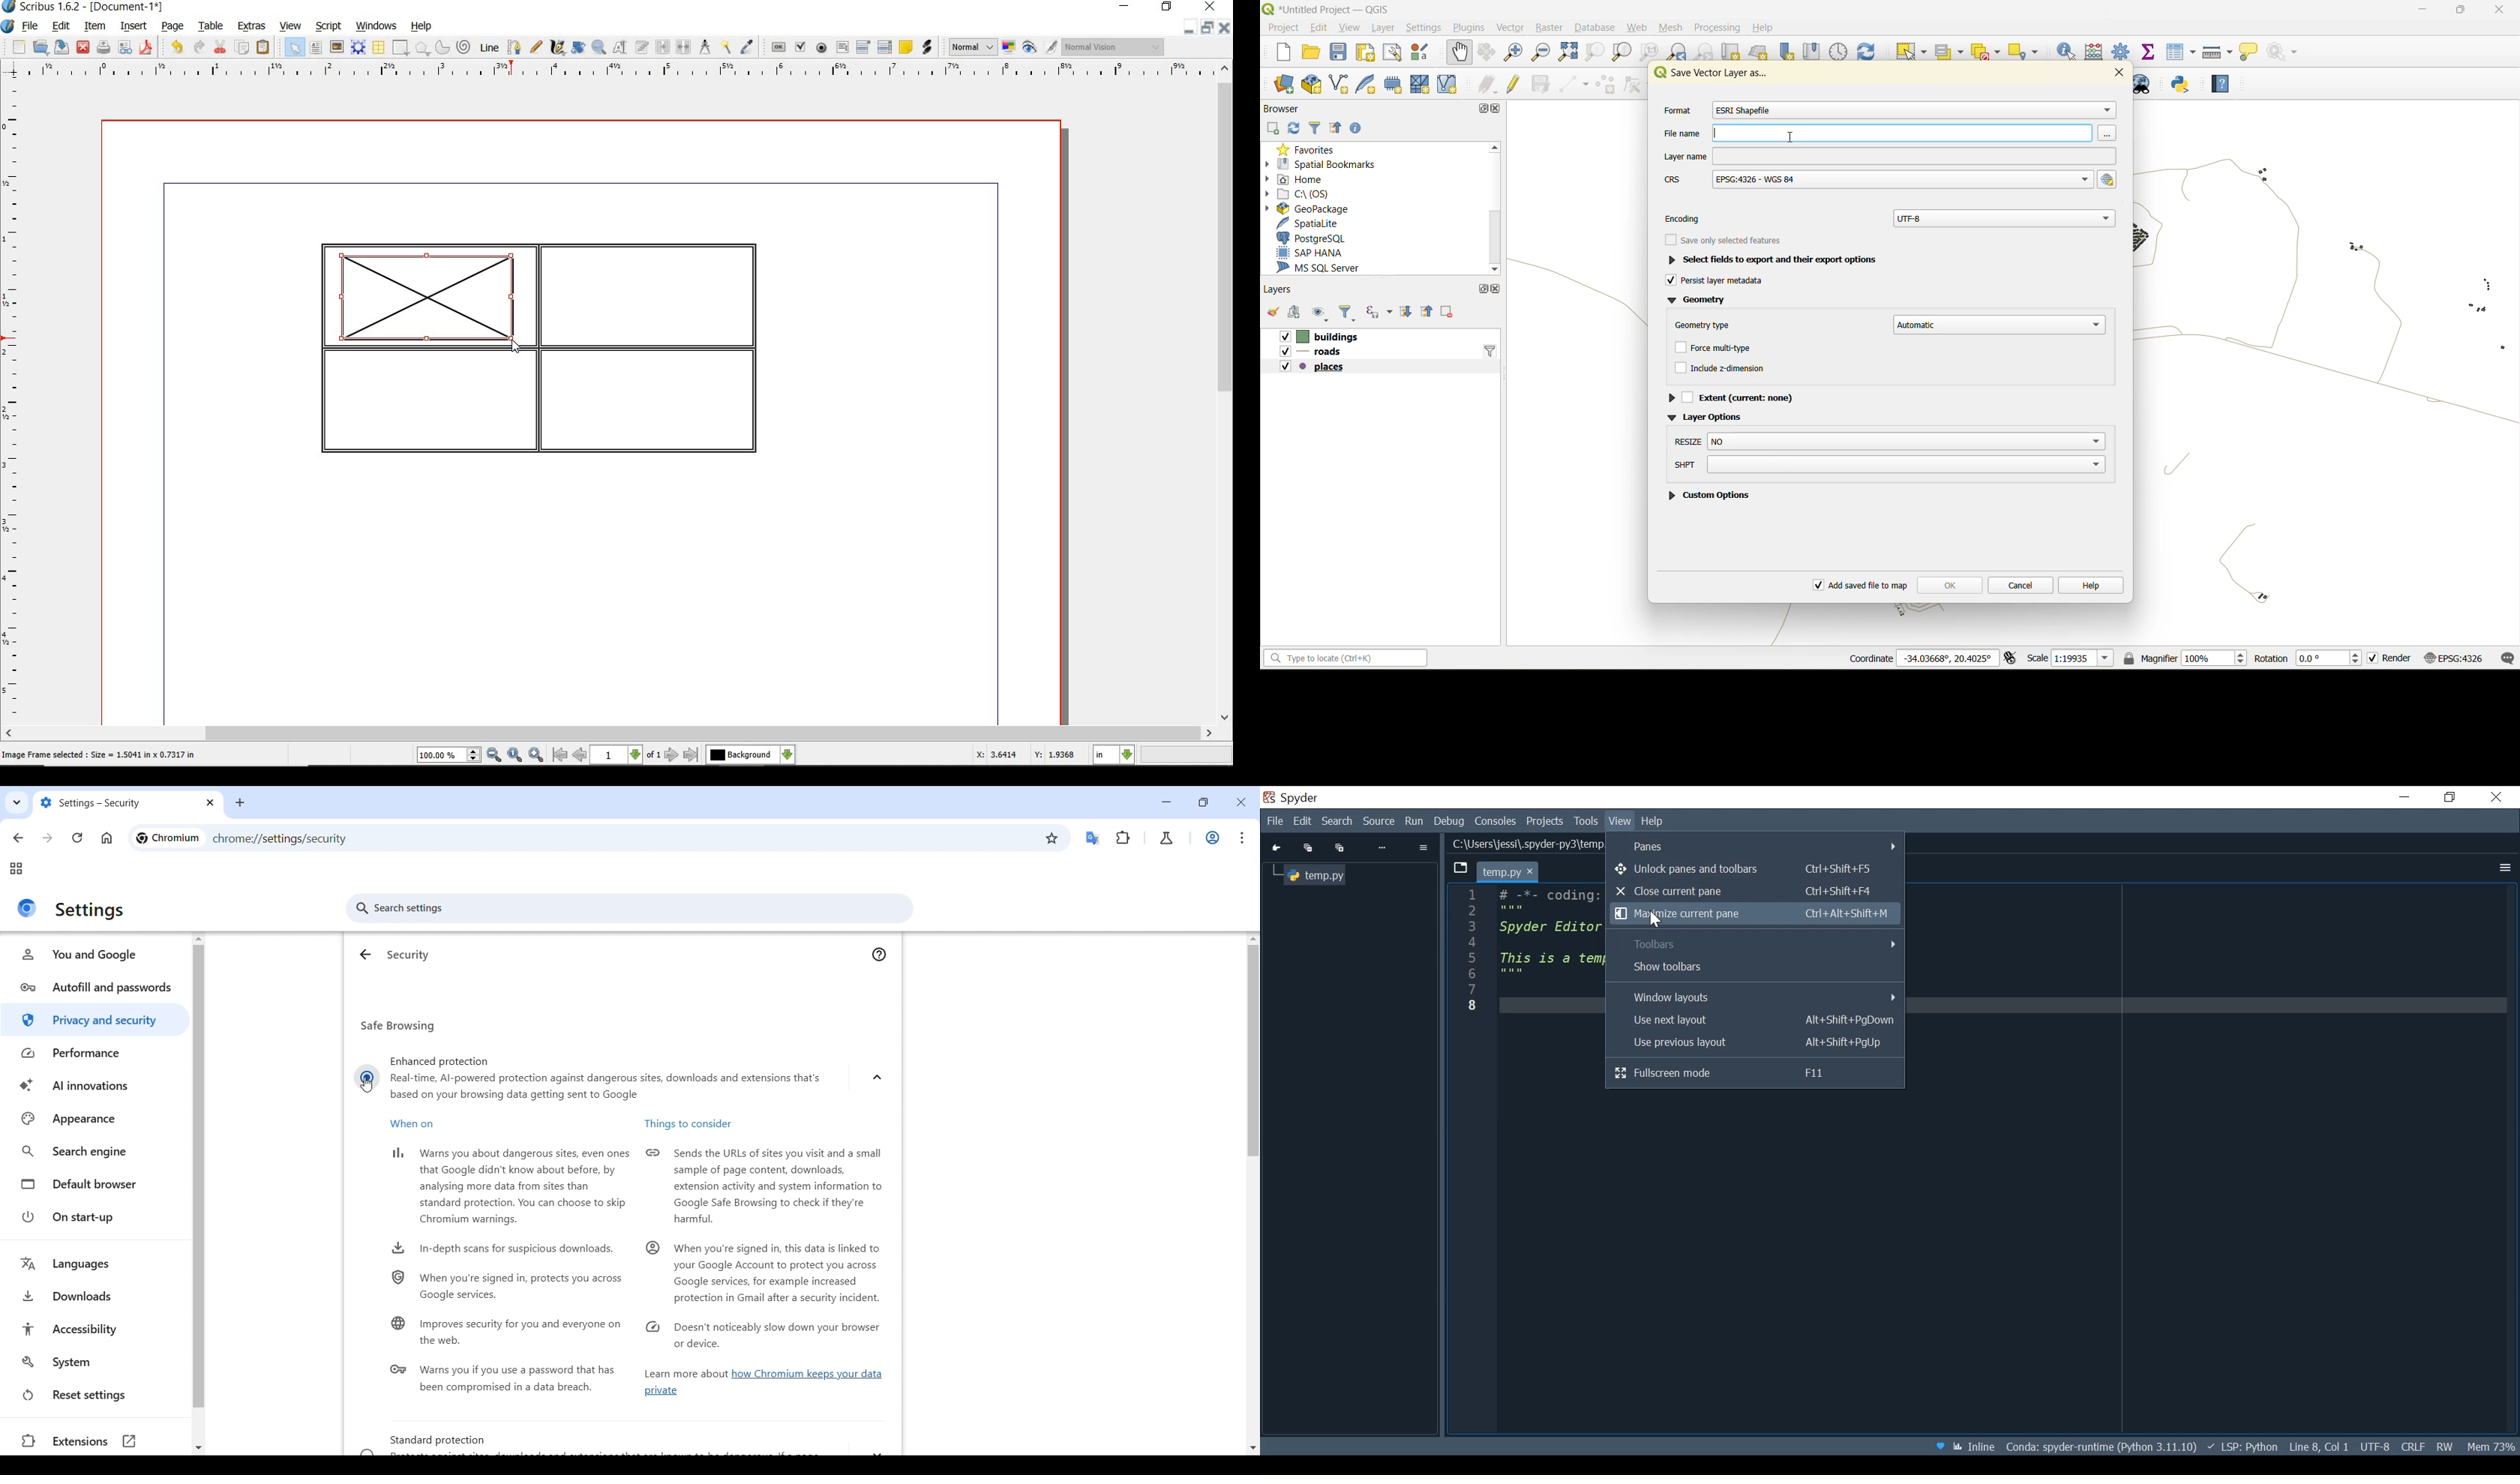  I want to click on Appearance, so click(96, 1118).